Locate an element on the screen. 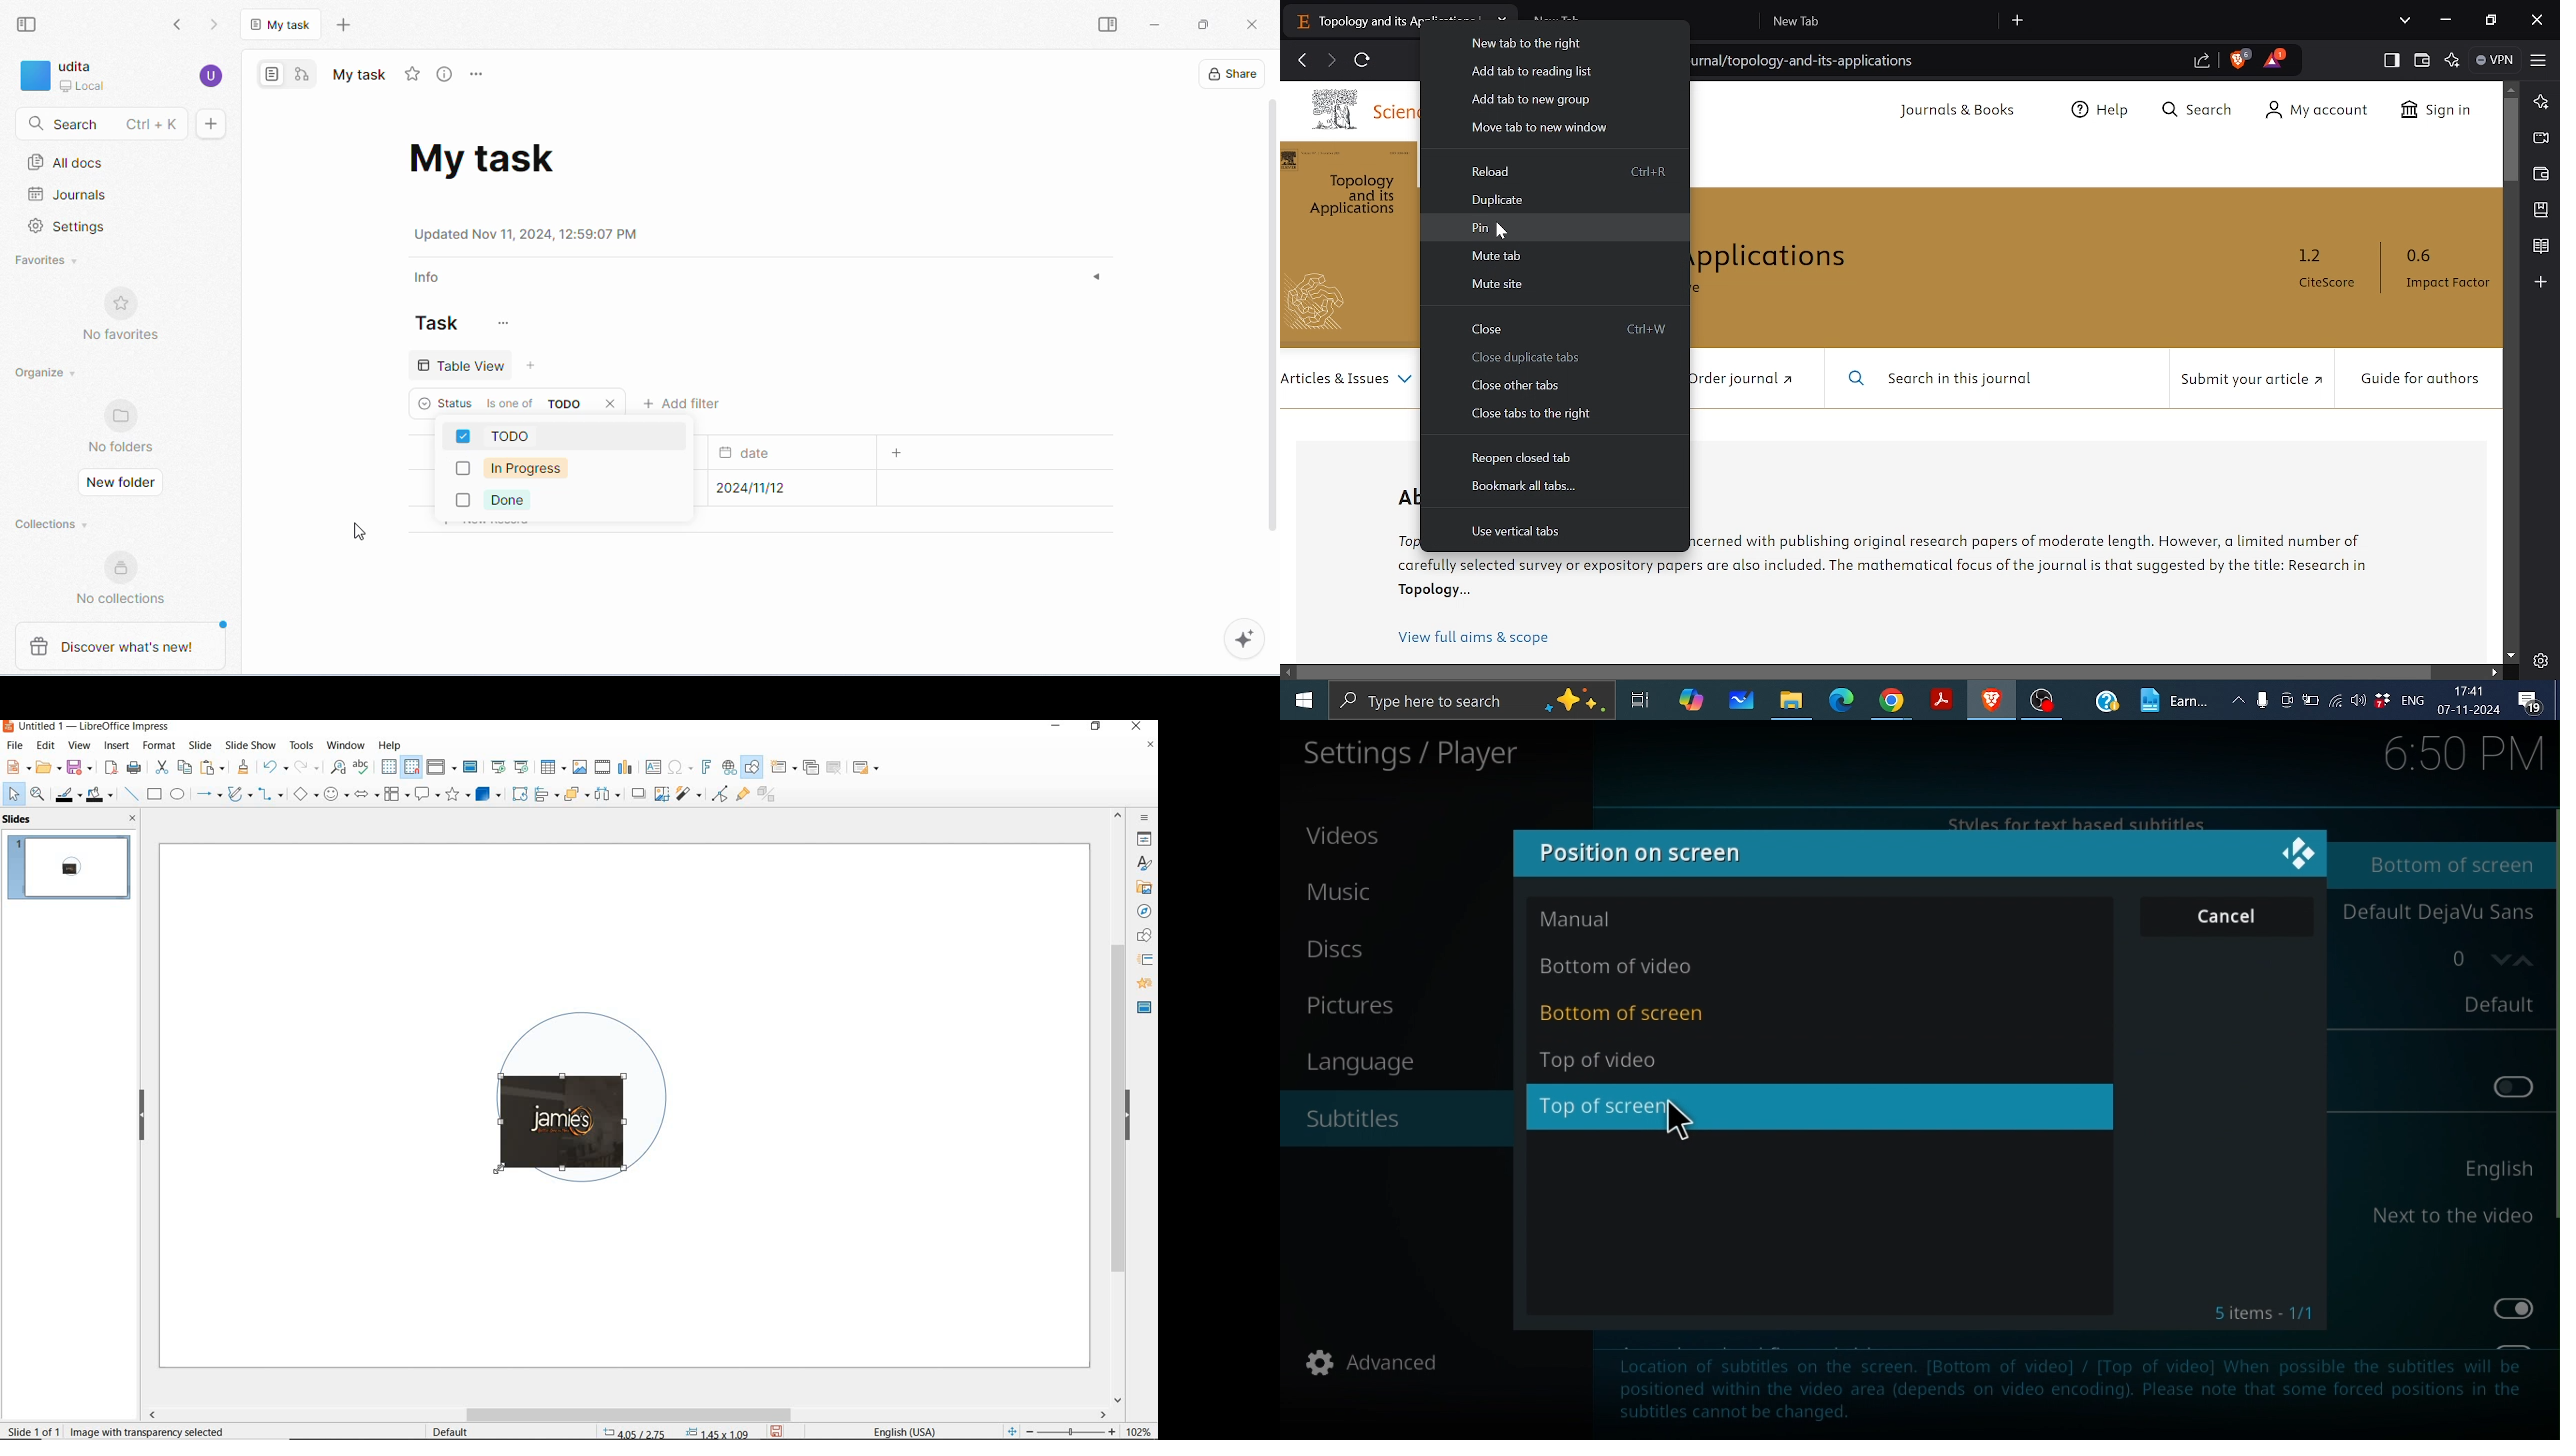  account is located at coordinates (211, 76).